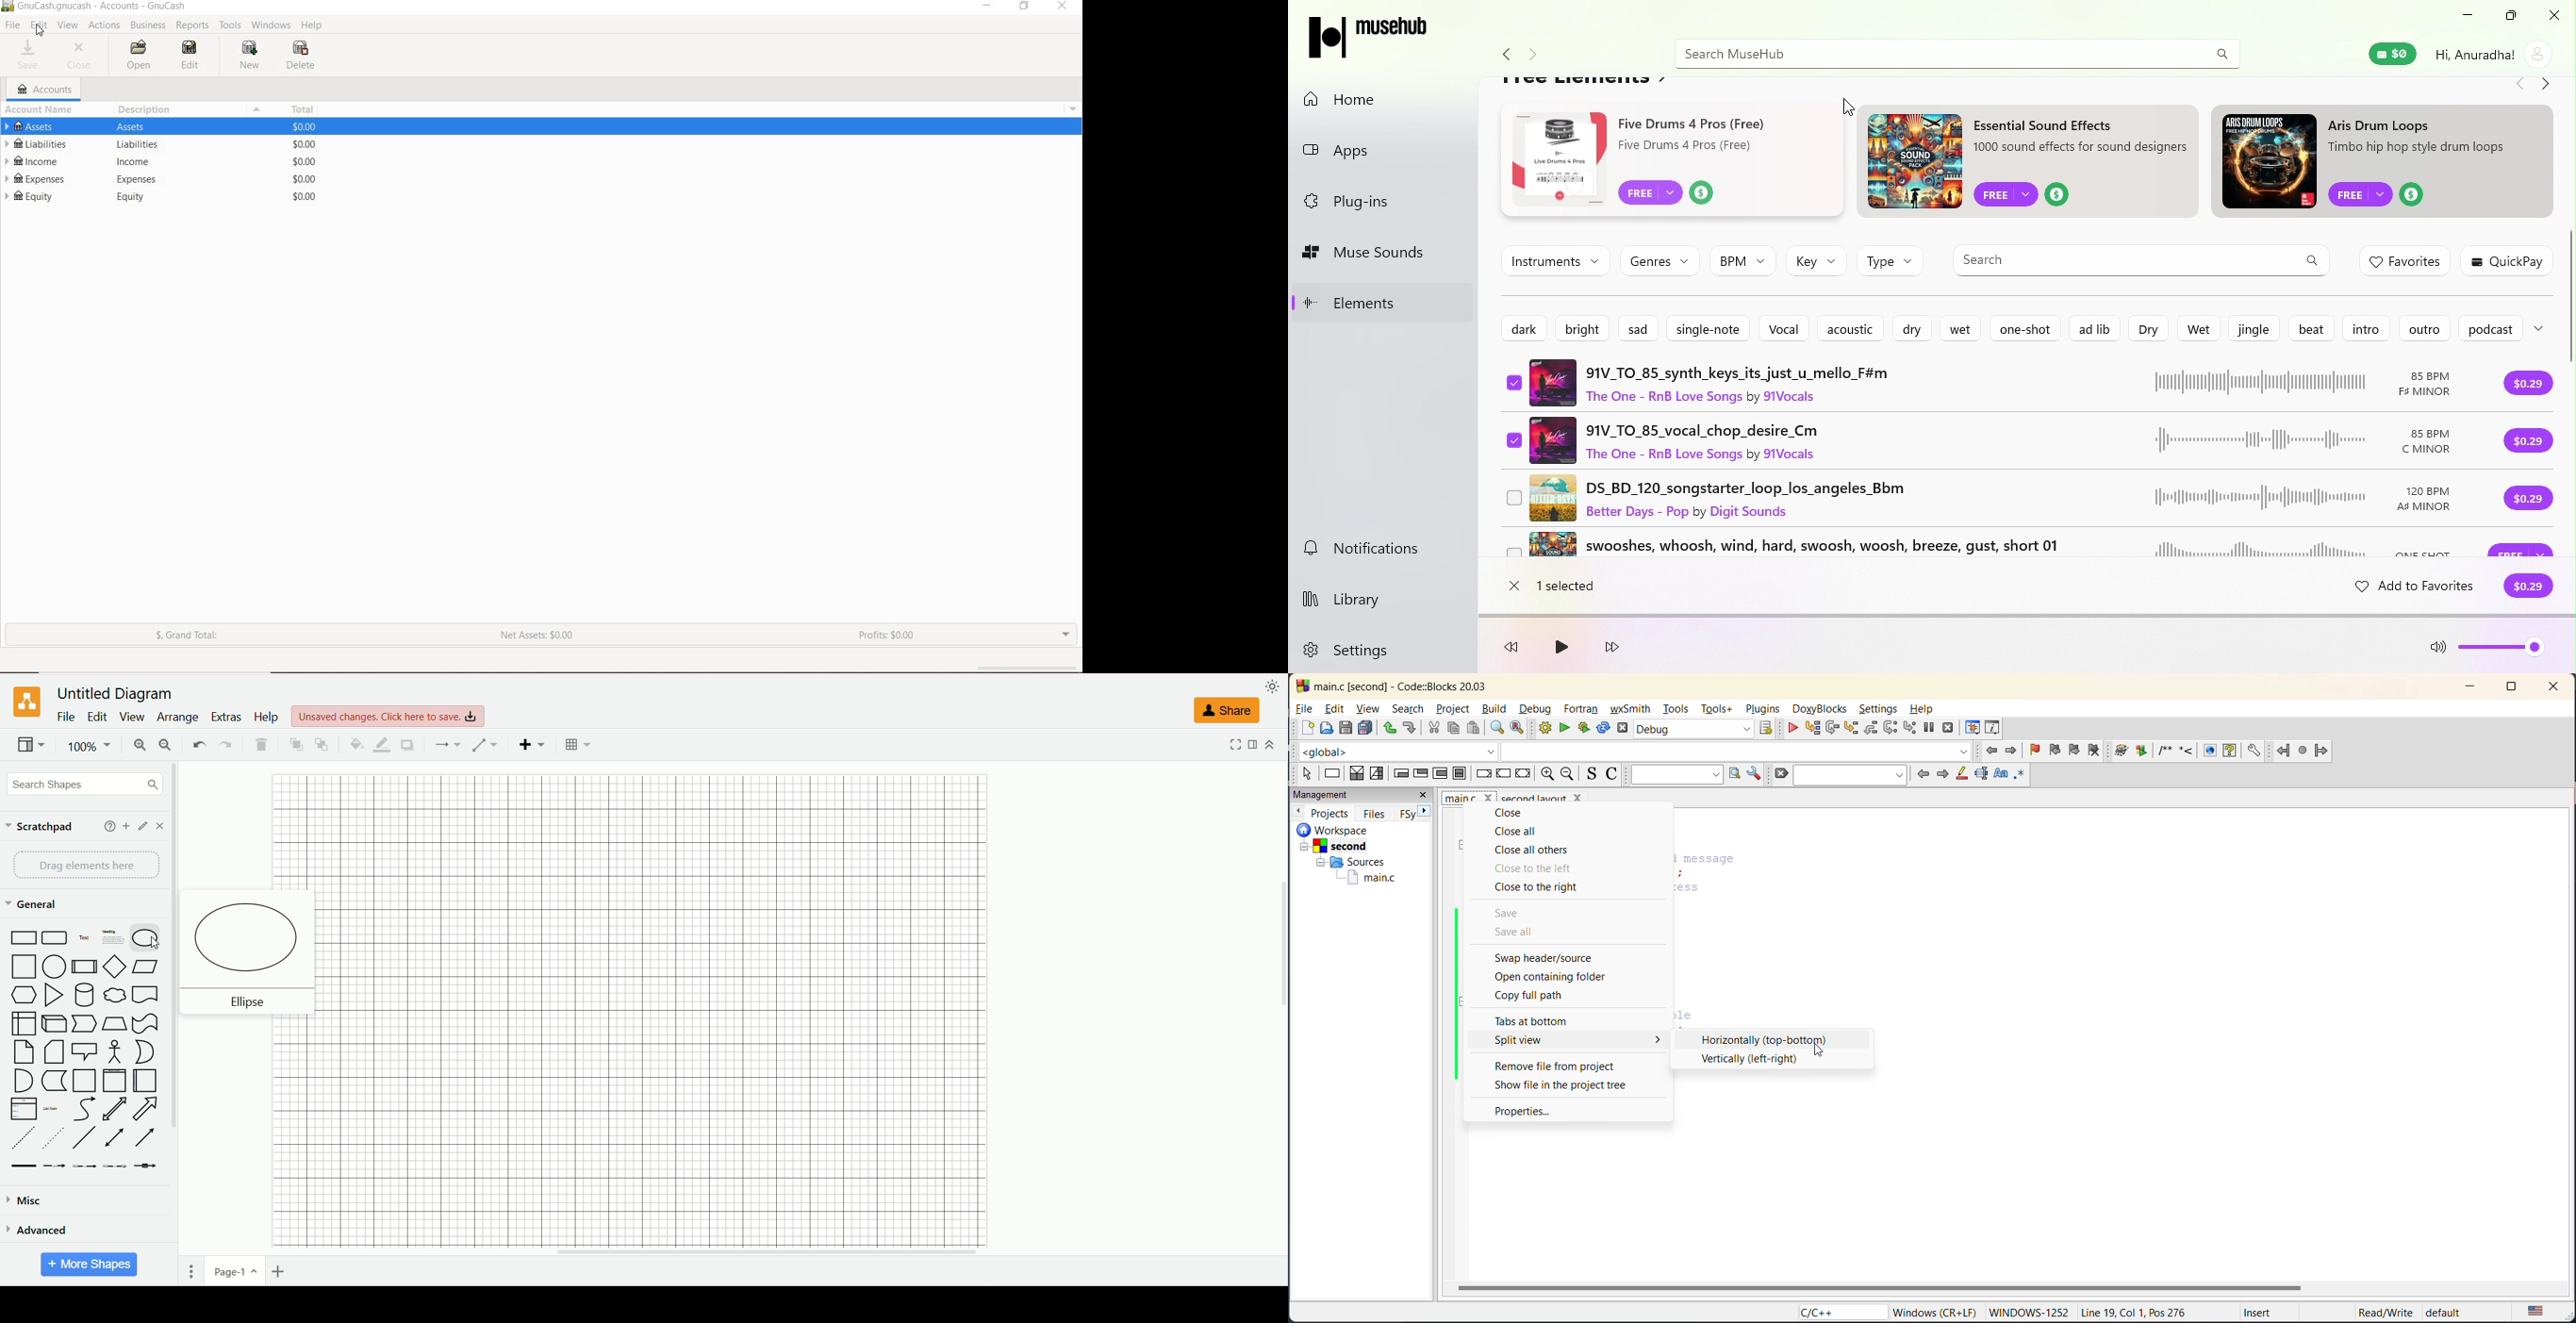 The width and height of the screenshot is (2576, 1344). I want to click on zoom in, so click(138, 744).